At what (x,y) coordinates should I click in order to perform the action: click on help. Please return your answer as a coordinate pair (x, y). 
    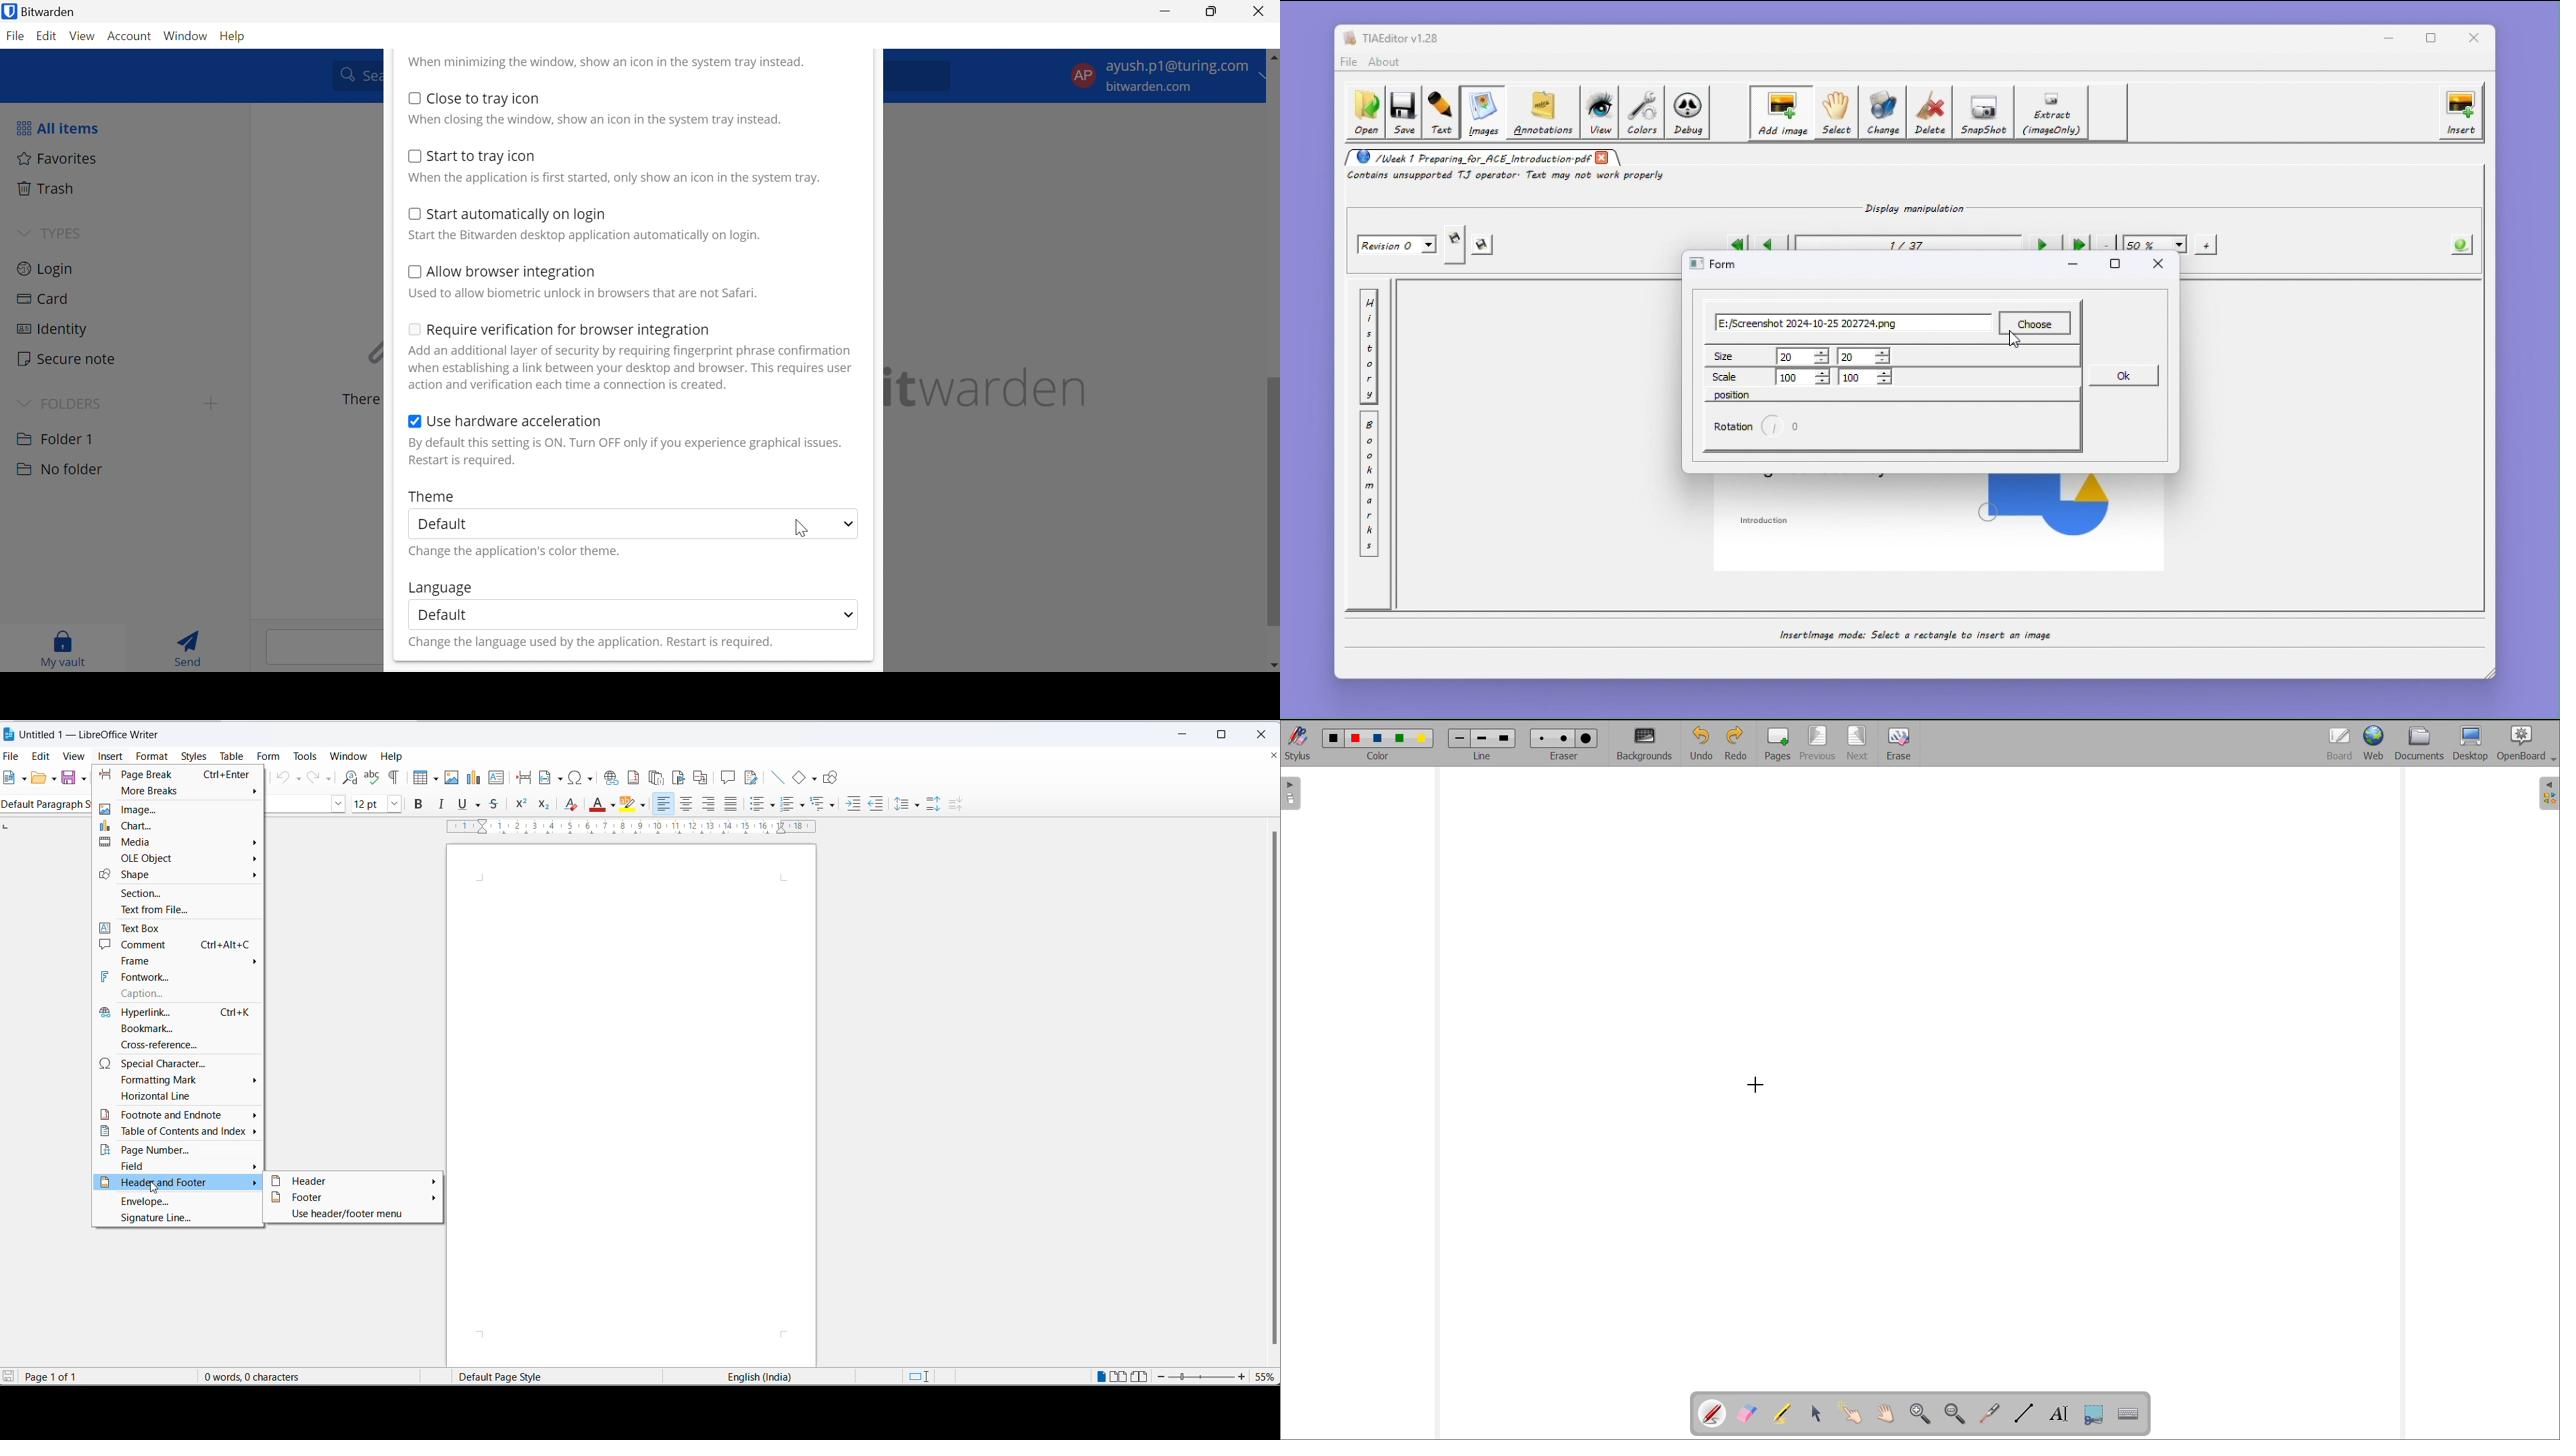
    Looking at the image, I should click on (394, 756).